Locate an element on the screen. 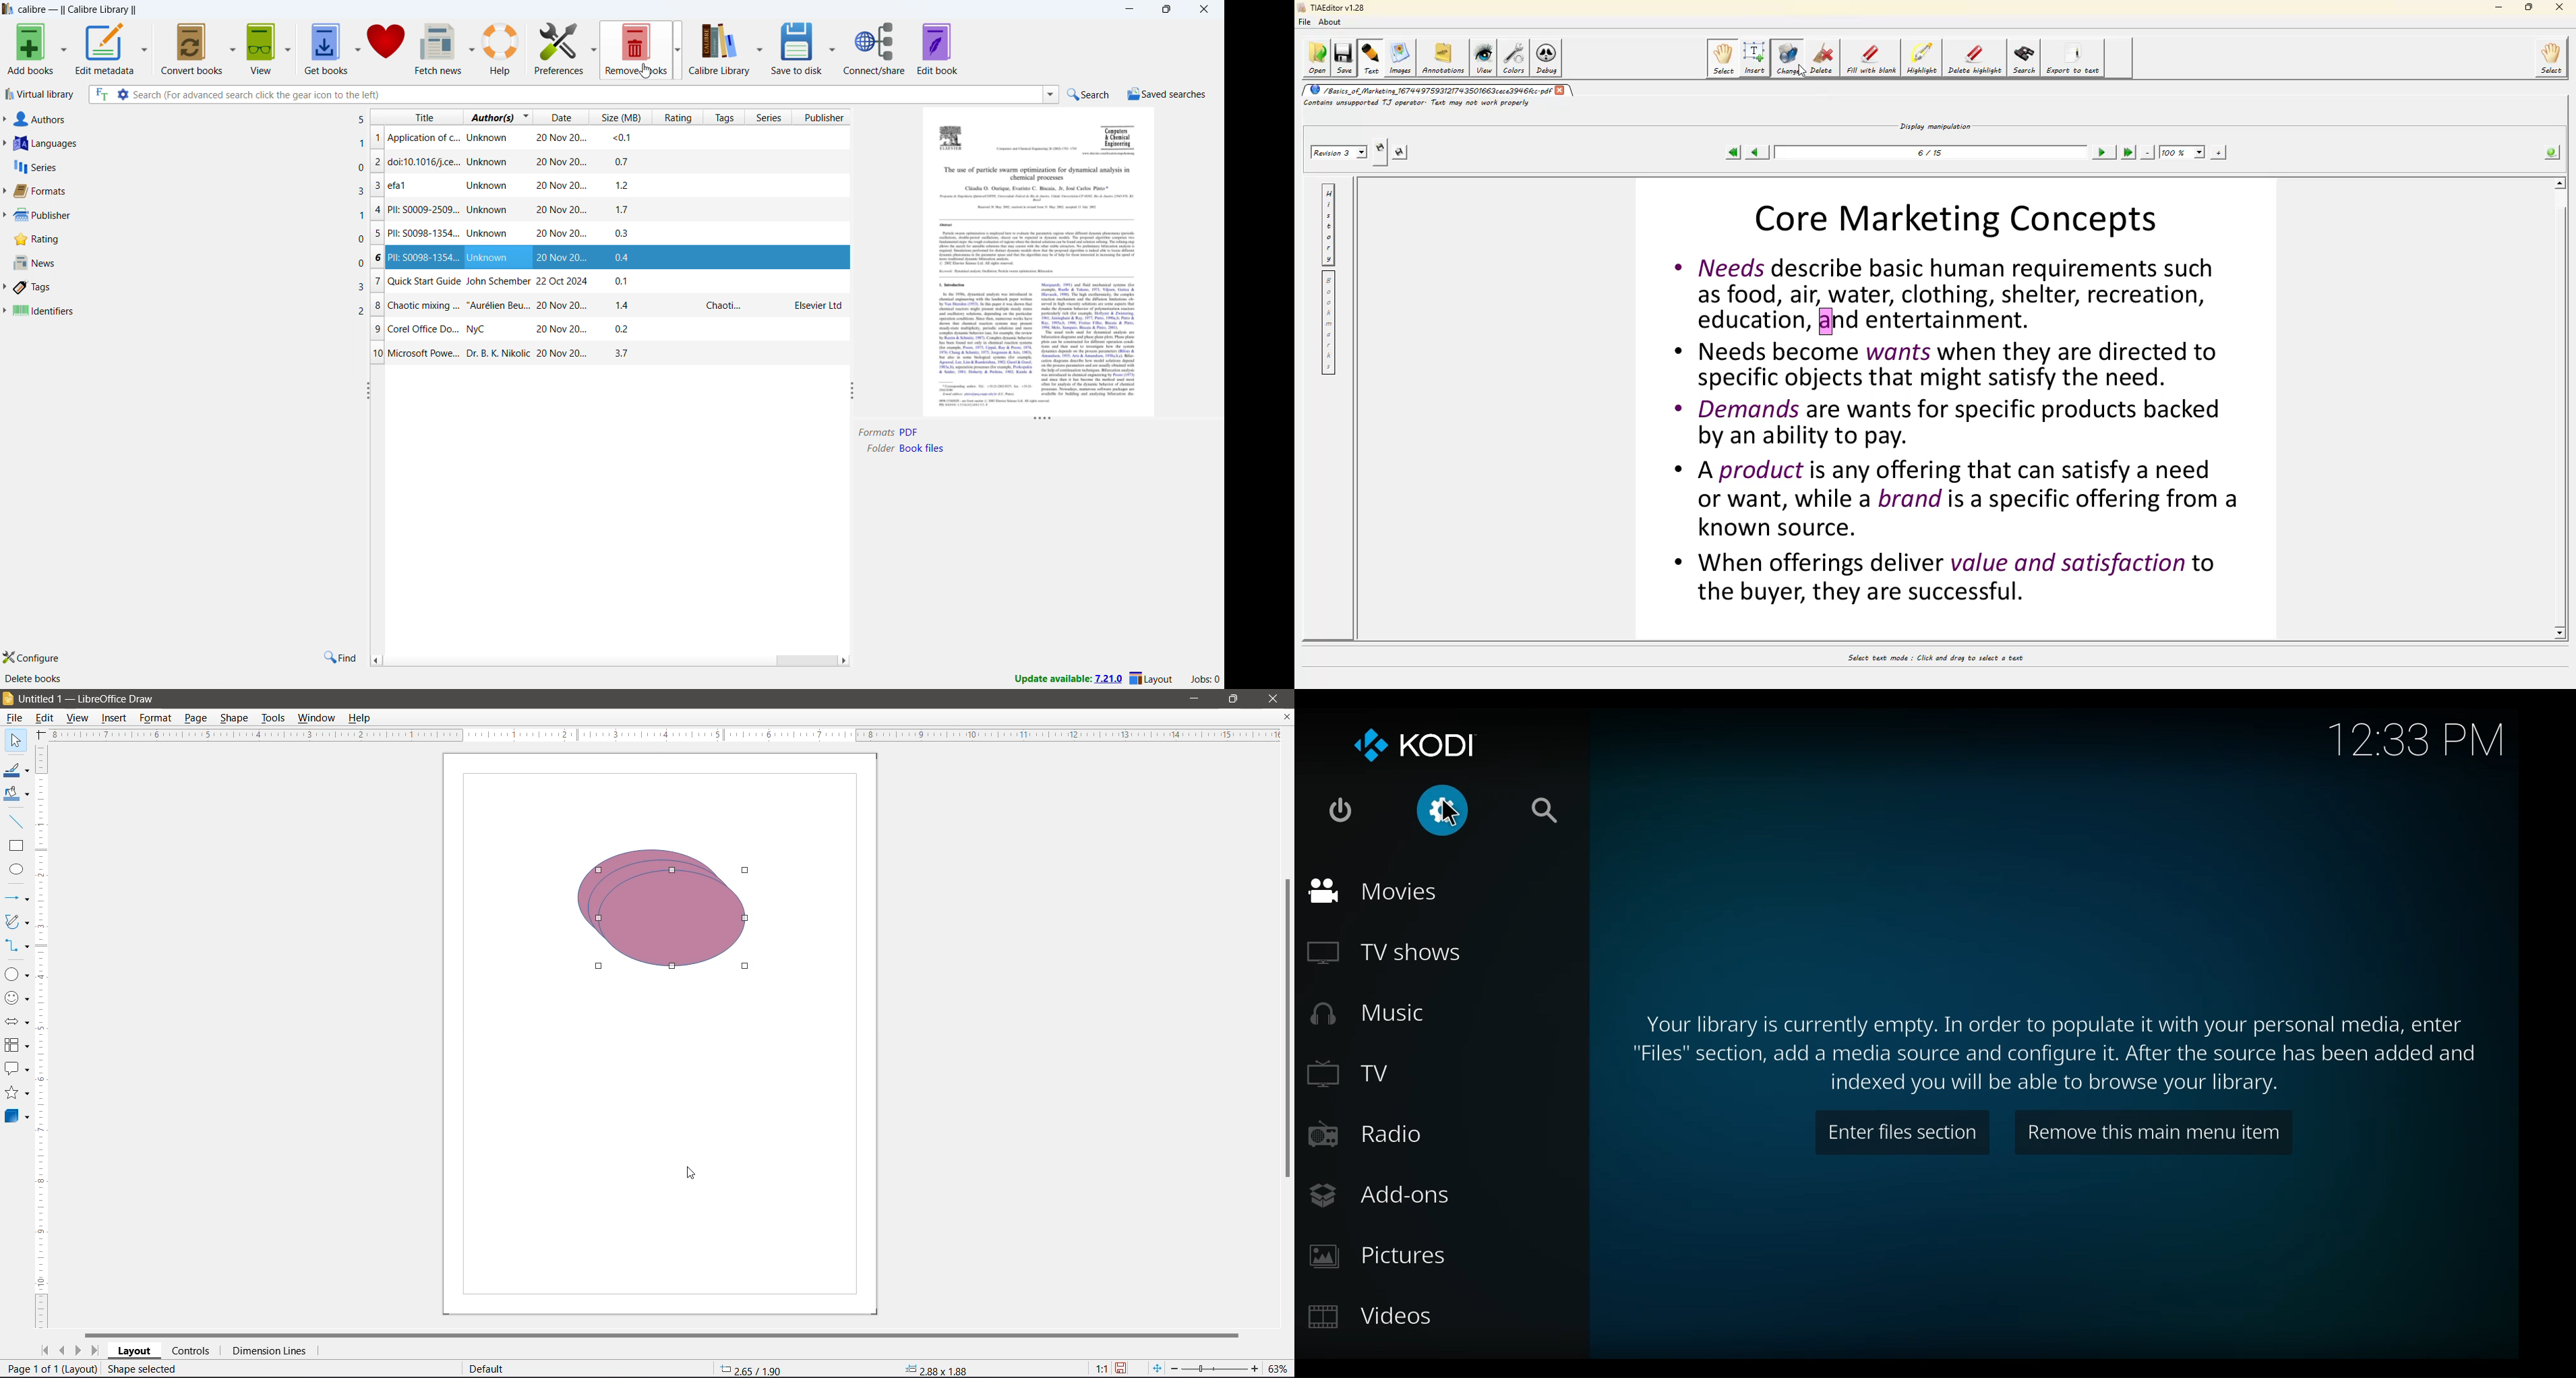 Image resolution: width=2576 pixels, height=1400 pixels. Callout Shapes is located at coordinates (17, 1068).